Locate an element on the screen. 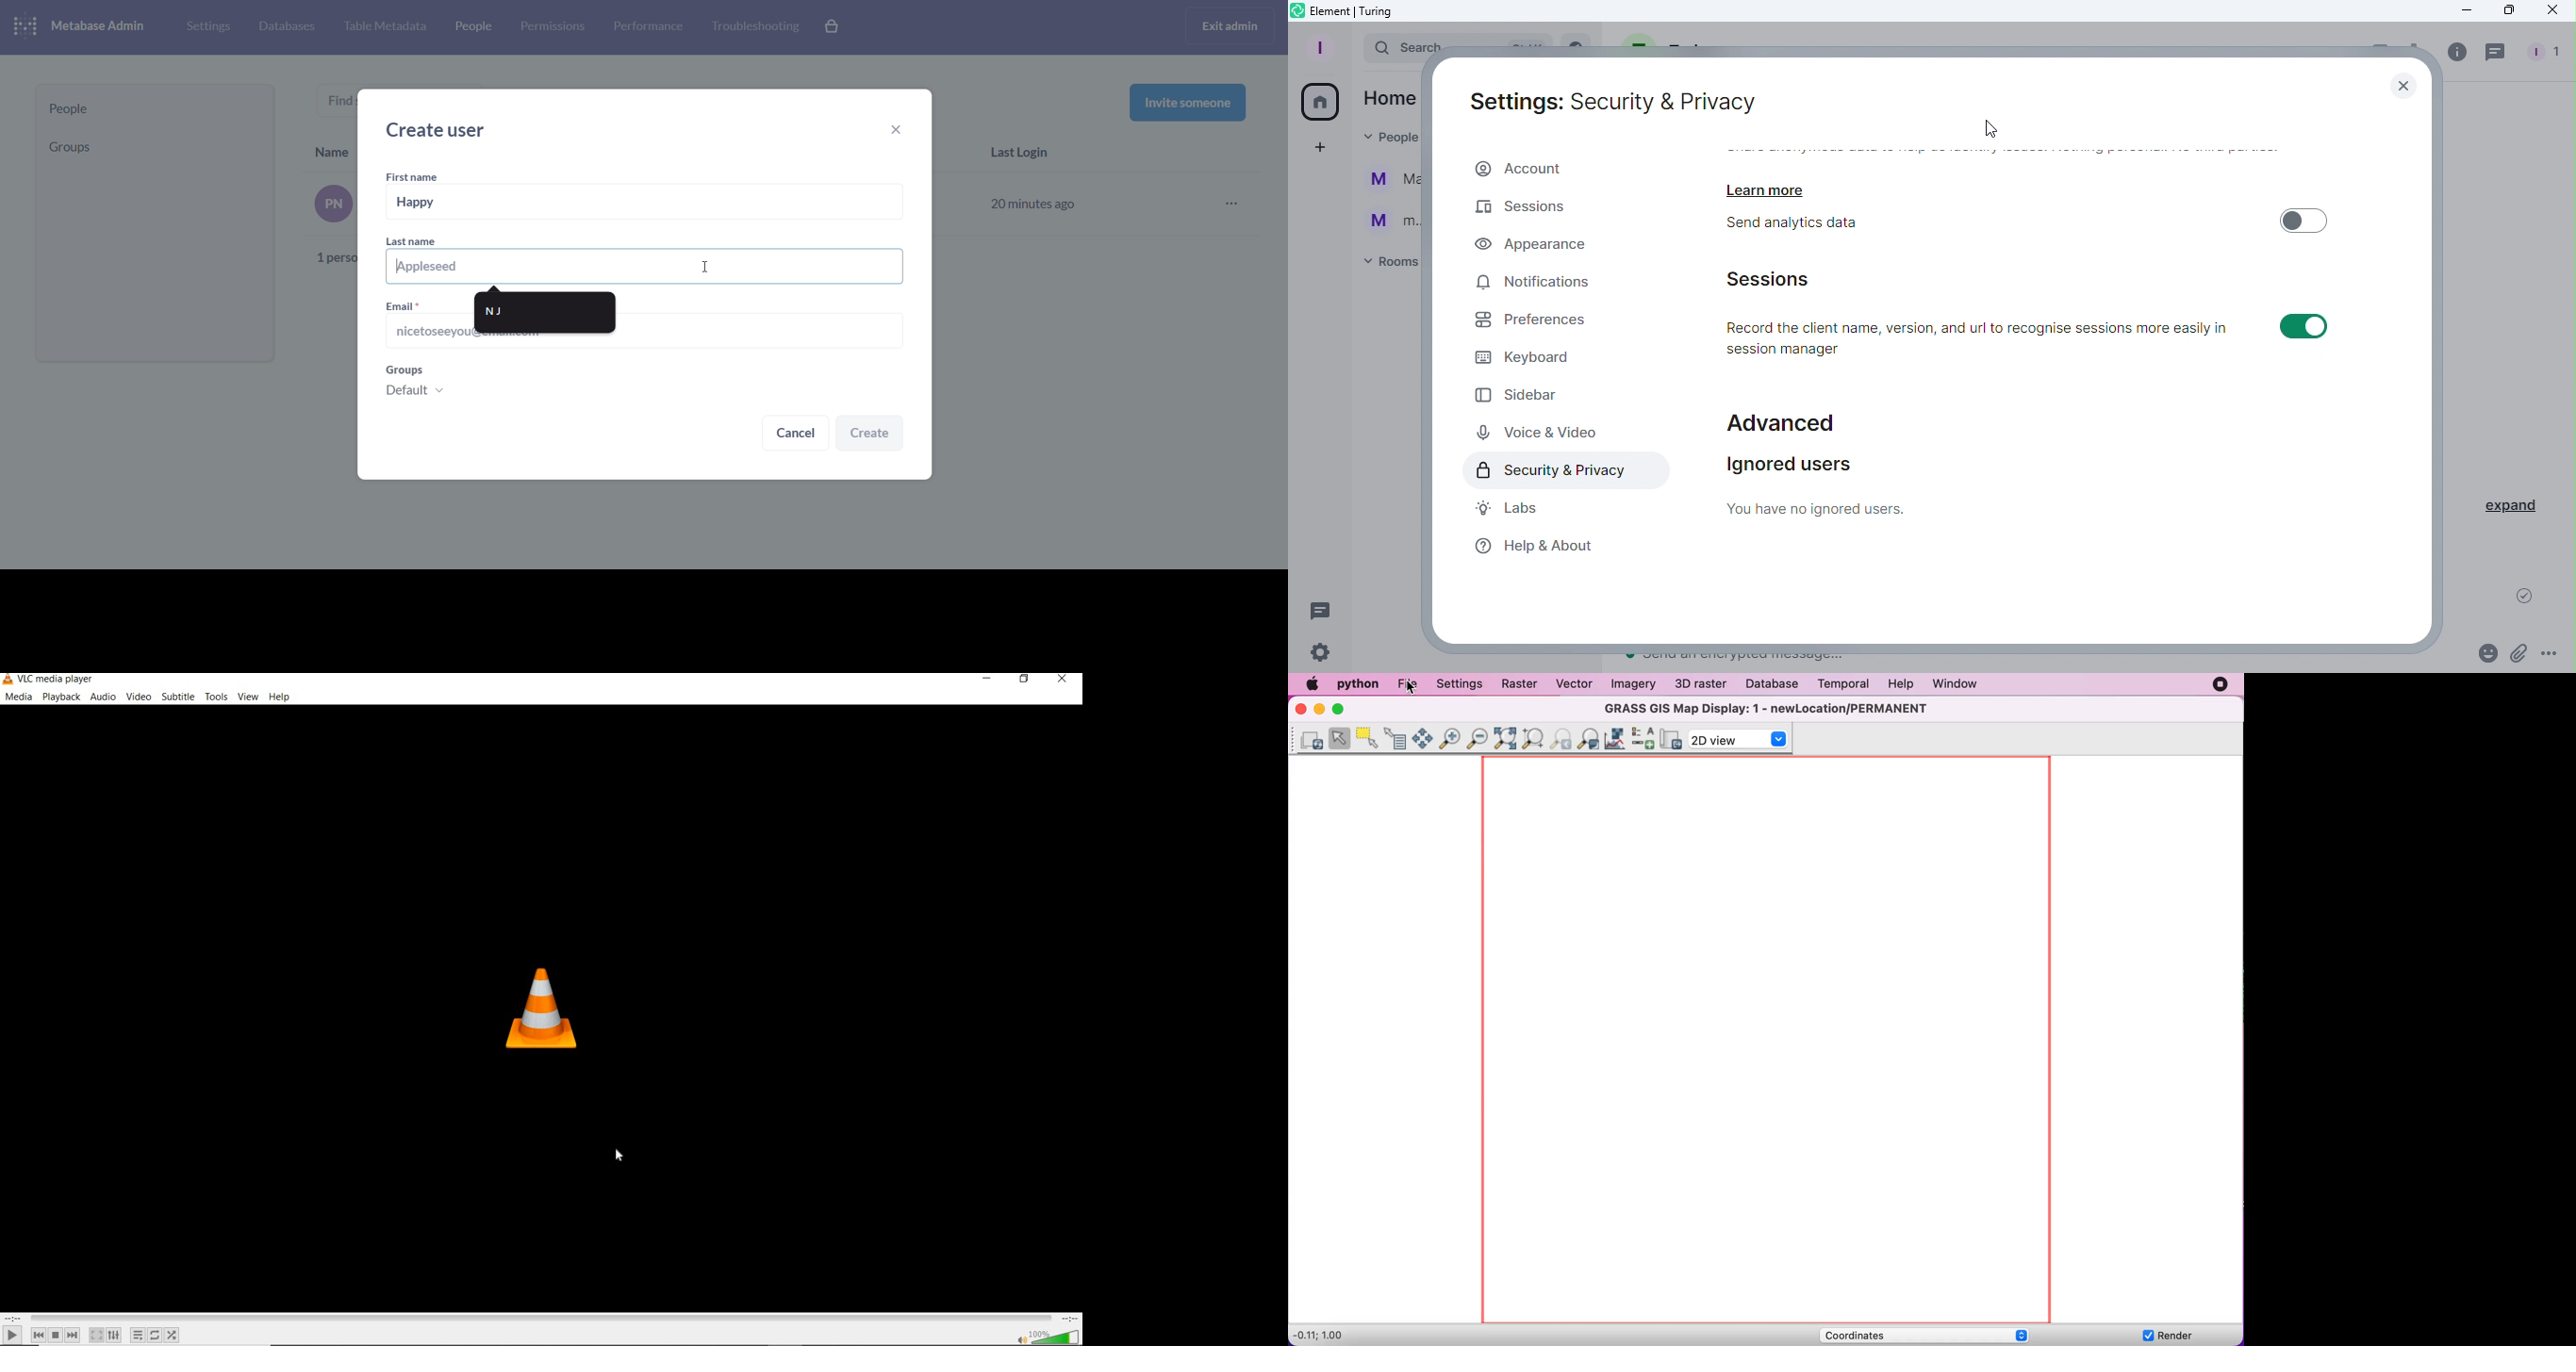  Threads is located at coordinates (2495, 51).